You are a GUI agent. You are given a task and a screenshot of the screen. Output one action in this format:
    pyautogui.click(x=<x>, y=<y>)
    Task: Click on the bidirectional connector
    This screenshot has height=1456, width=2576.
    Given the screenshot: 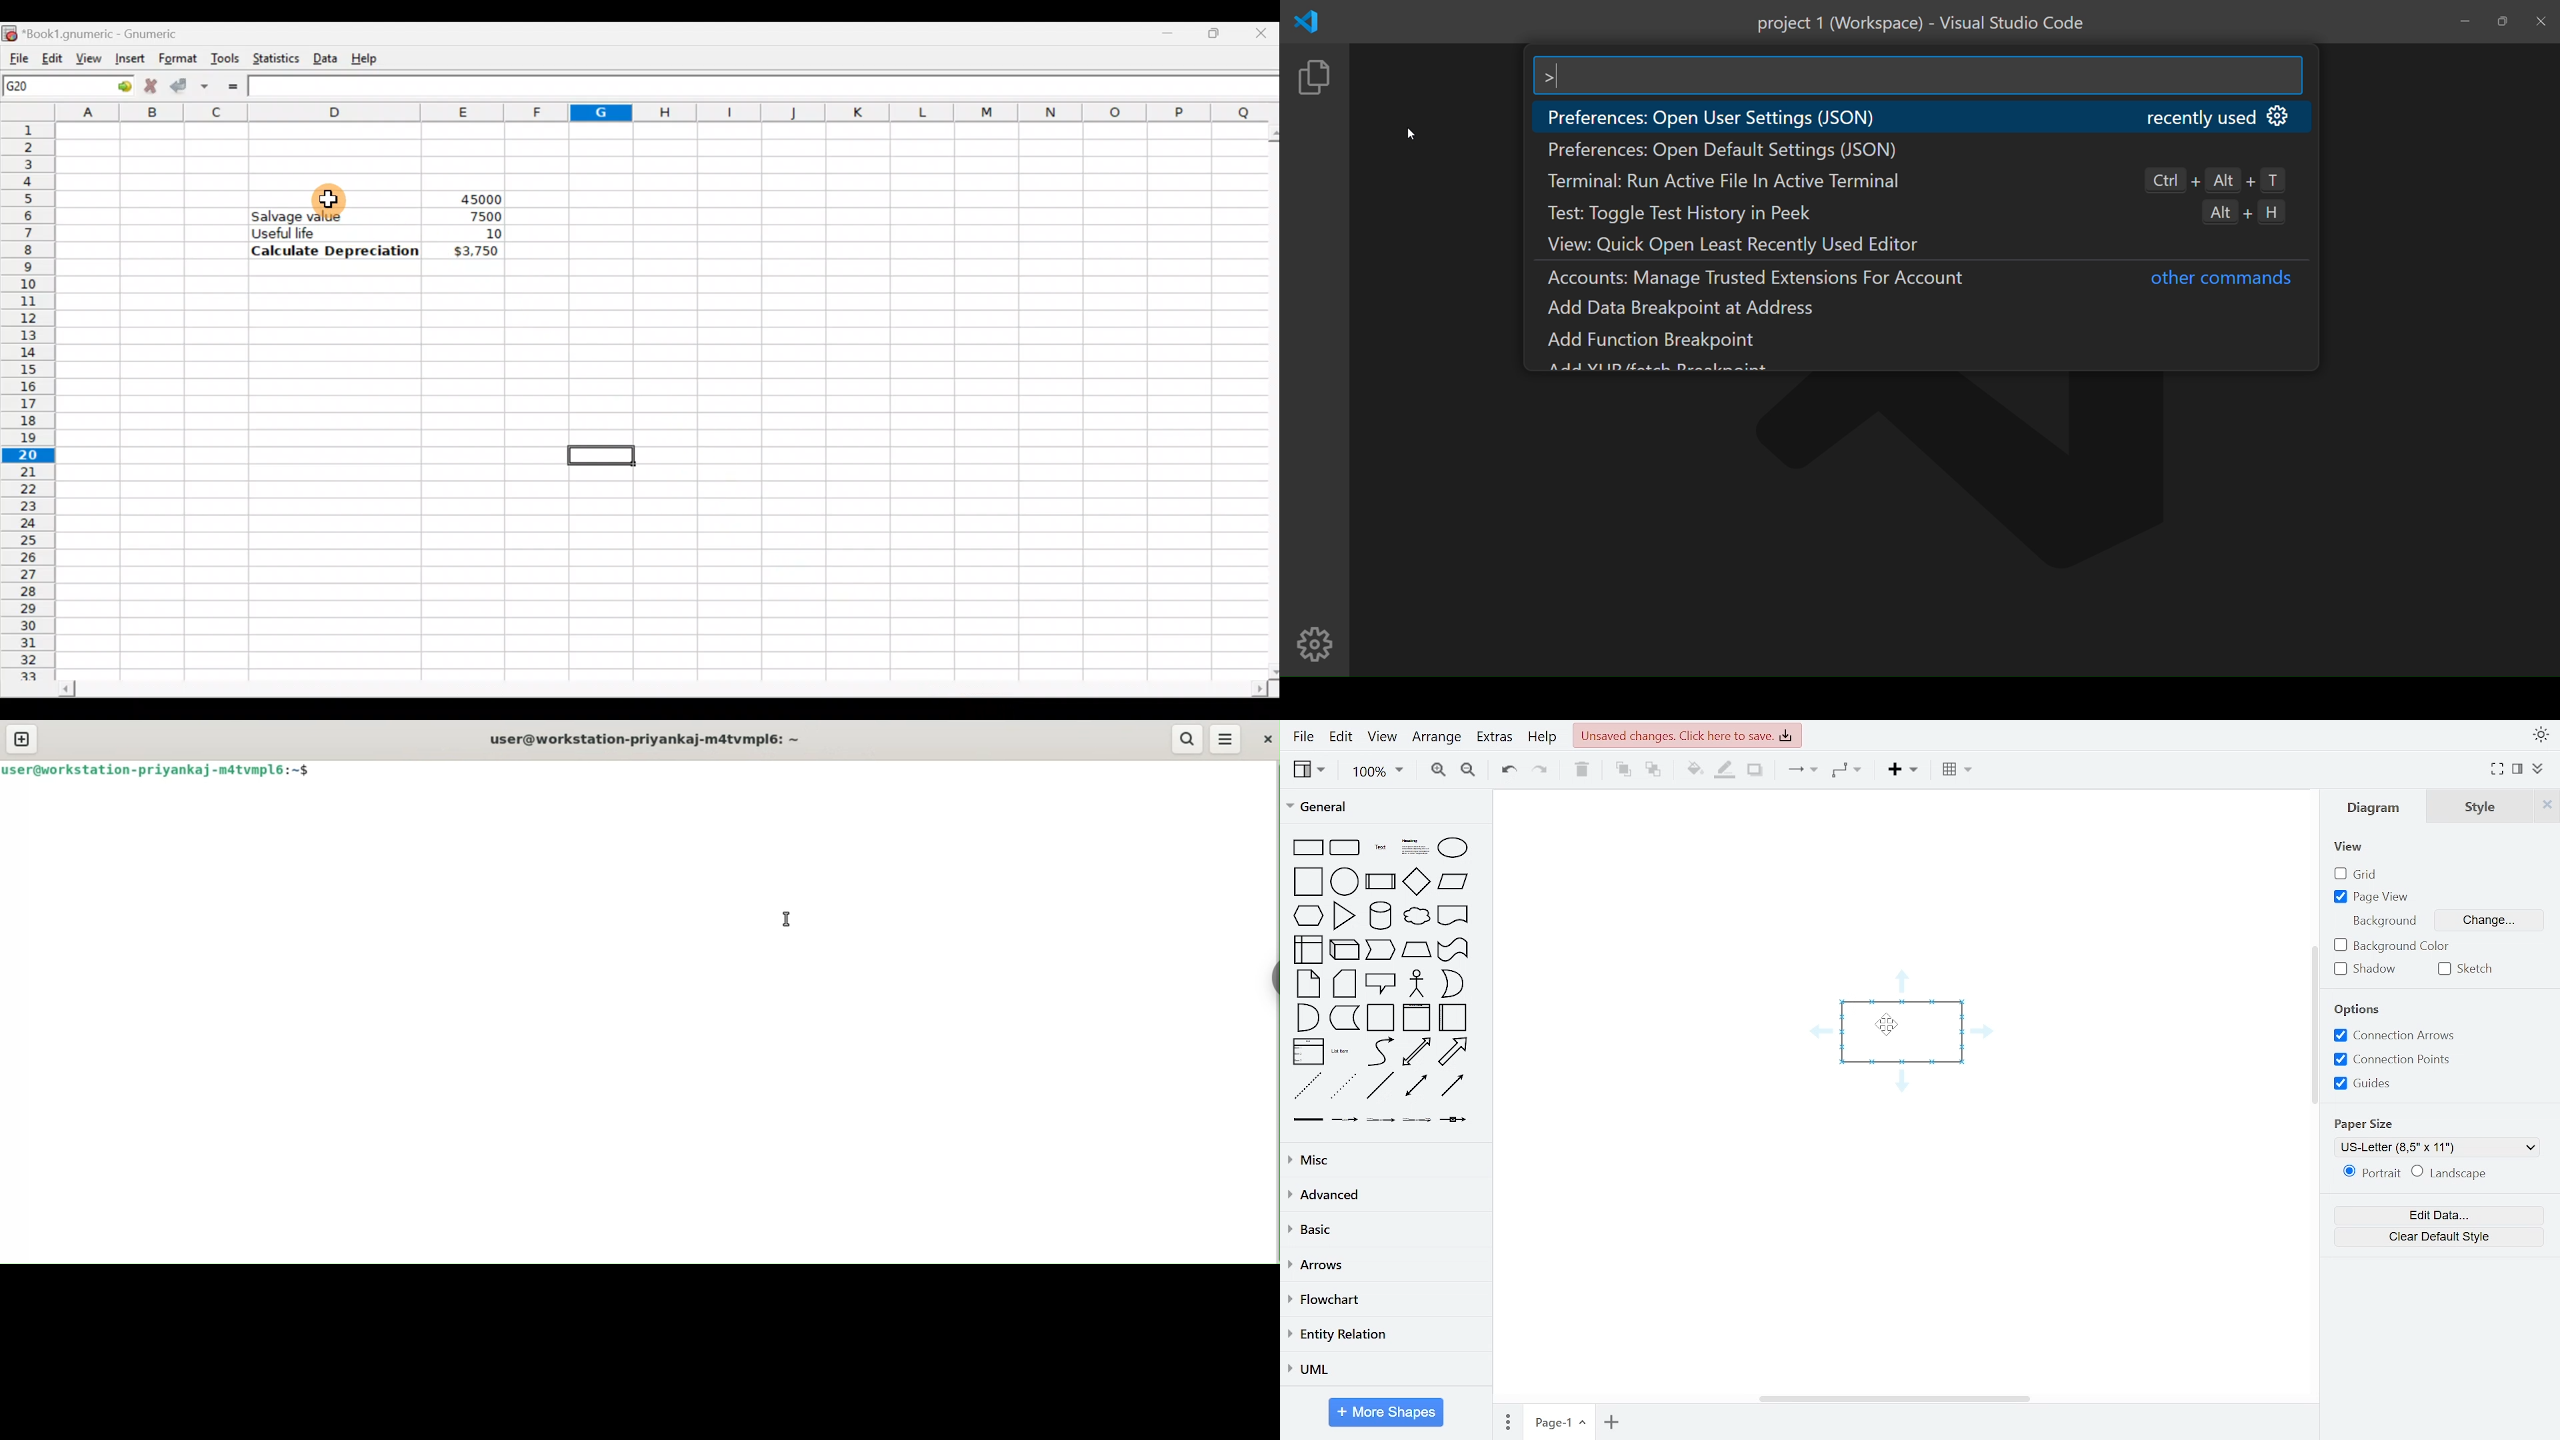 What is the action you would take?
    pyautogui.click(x=1414, y=1086)
    